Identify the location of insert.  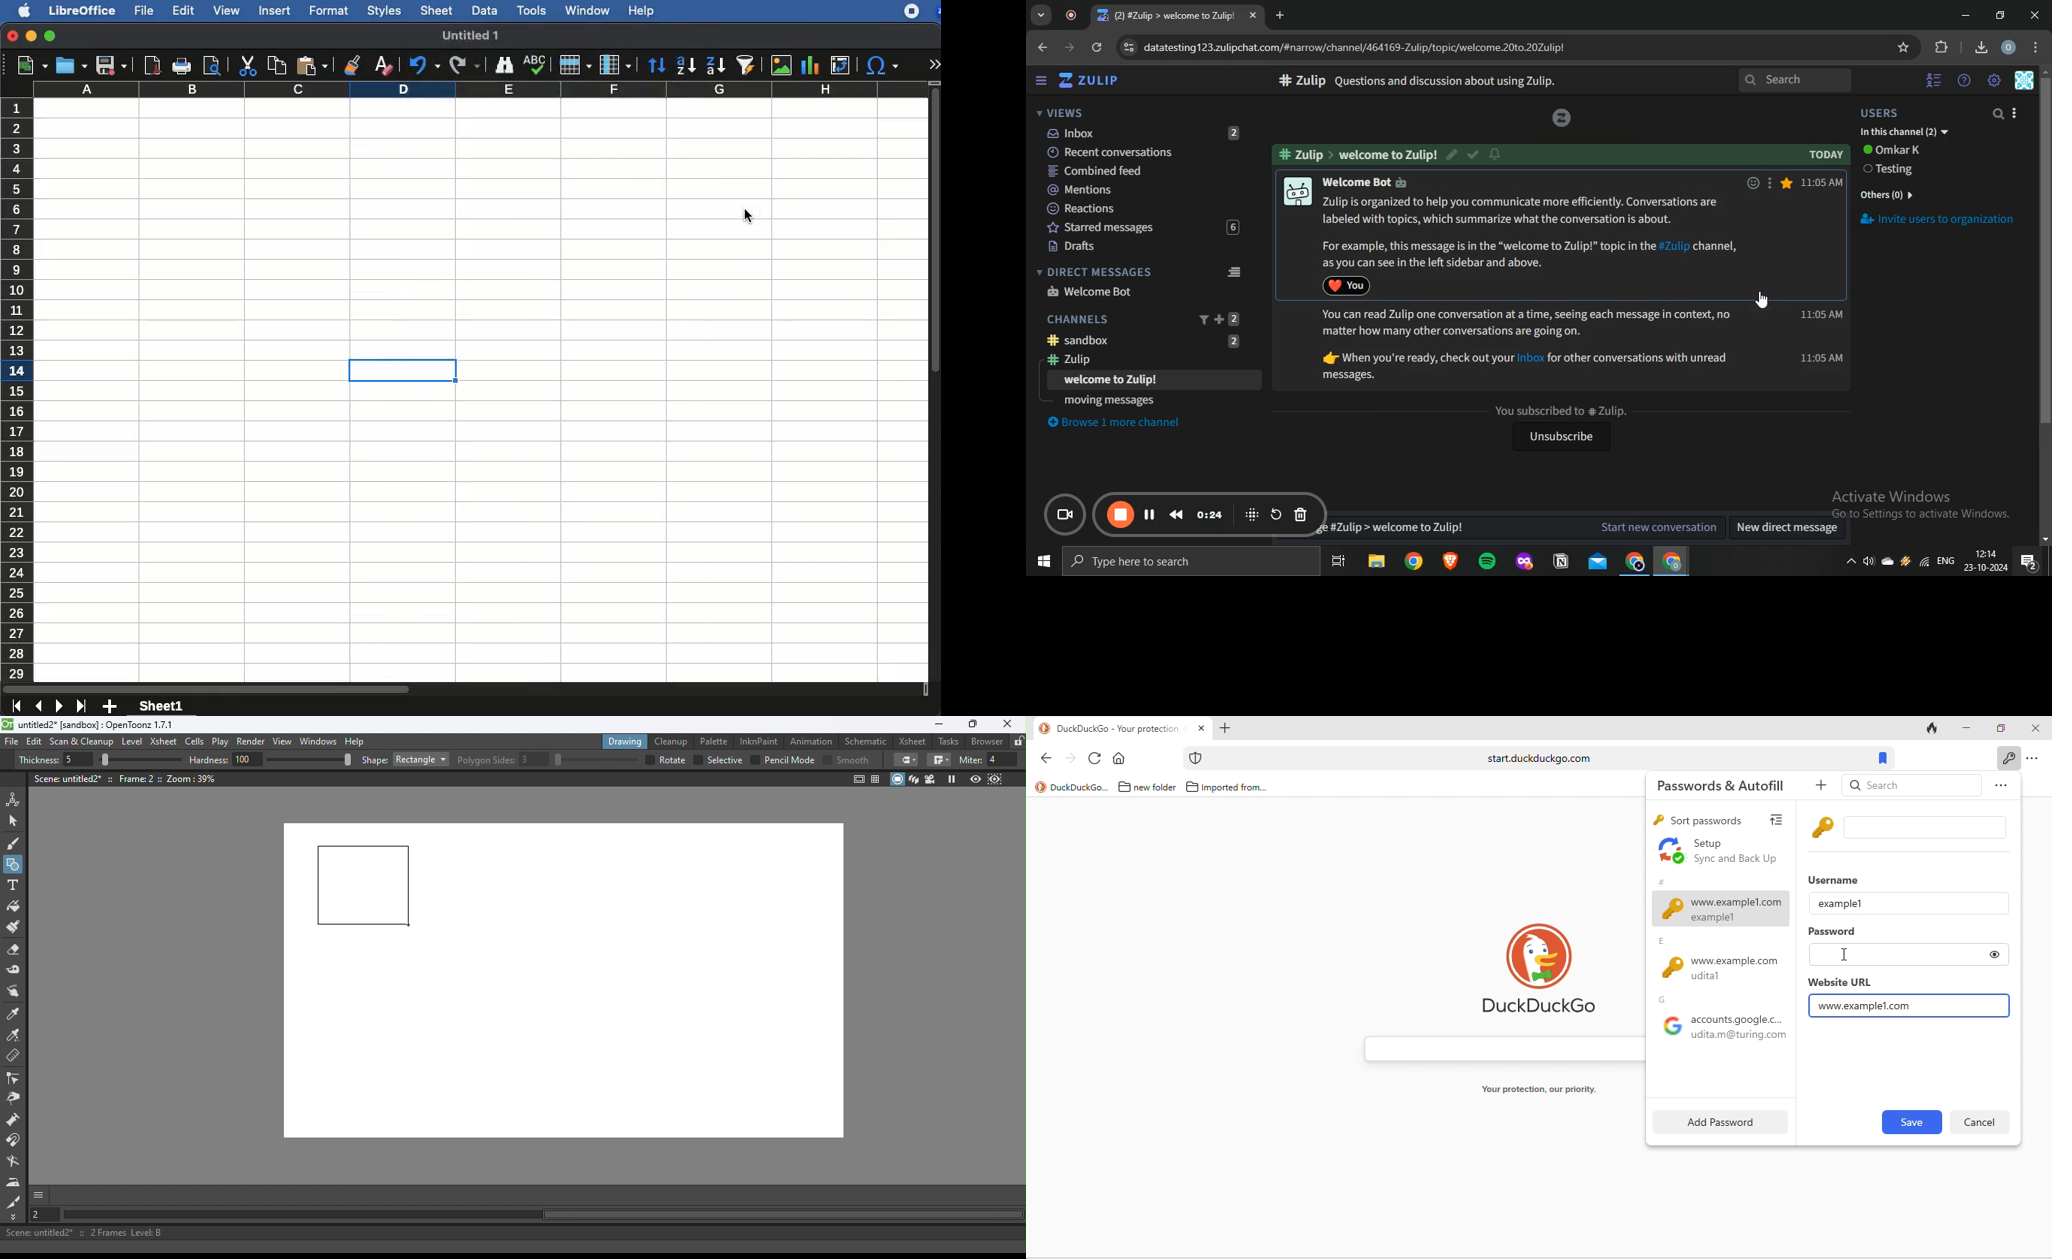
(276, 10).